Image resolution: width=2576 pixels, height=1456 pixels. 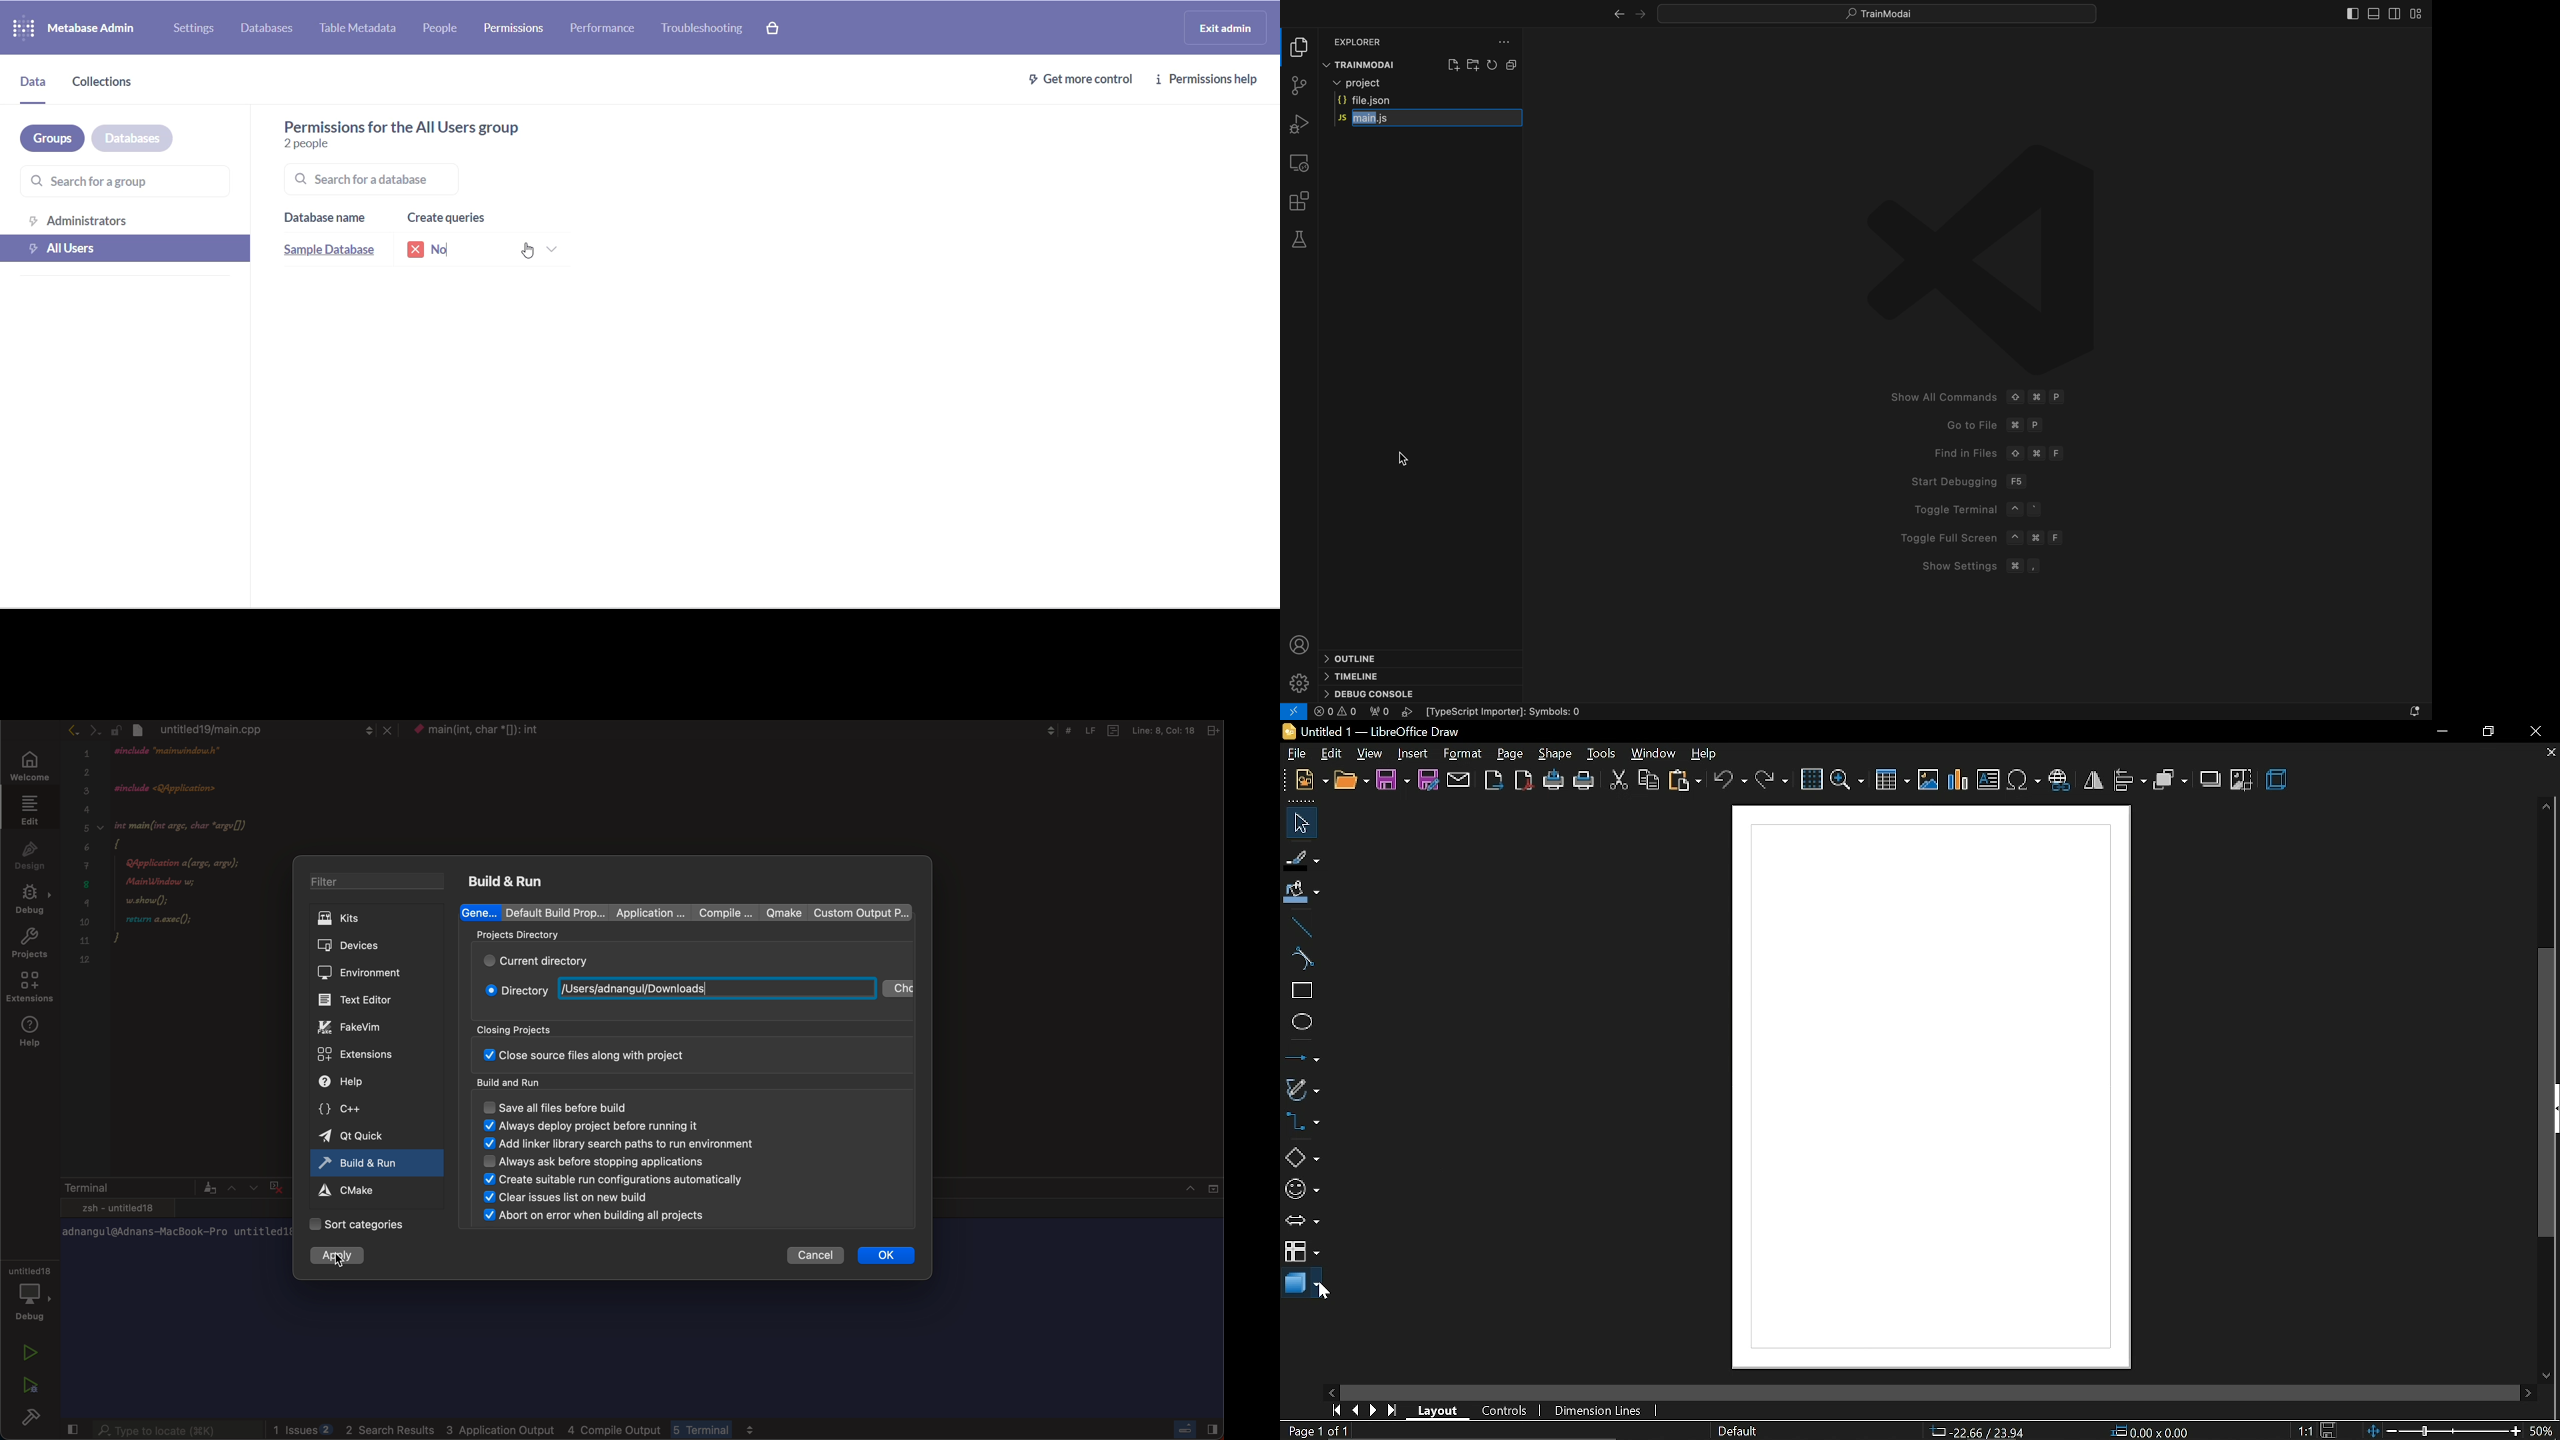 I want to click on Show All Commands © # P
Goto File %# P
Find in Files © # F
Start Debugging F56
Toggle Terminal ~ °
Toggle Full Screen ~ # F
Show Settings # ,, so click(x=1977, y=395).